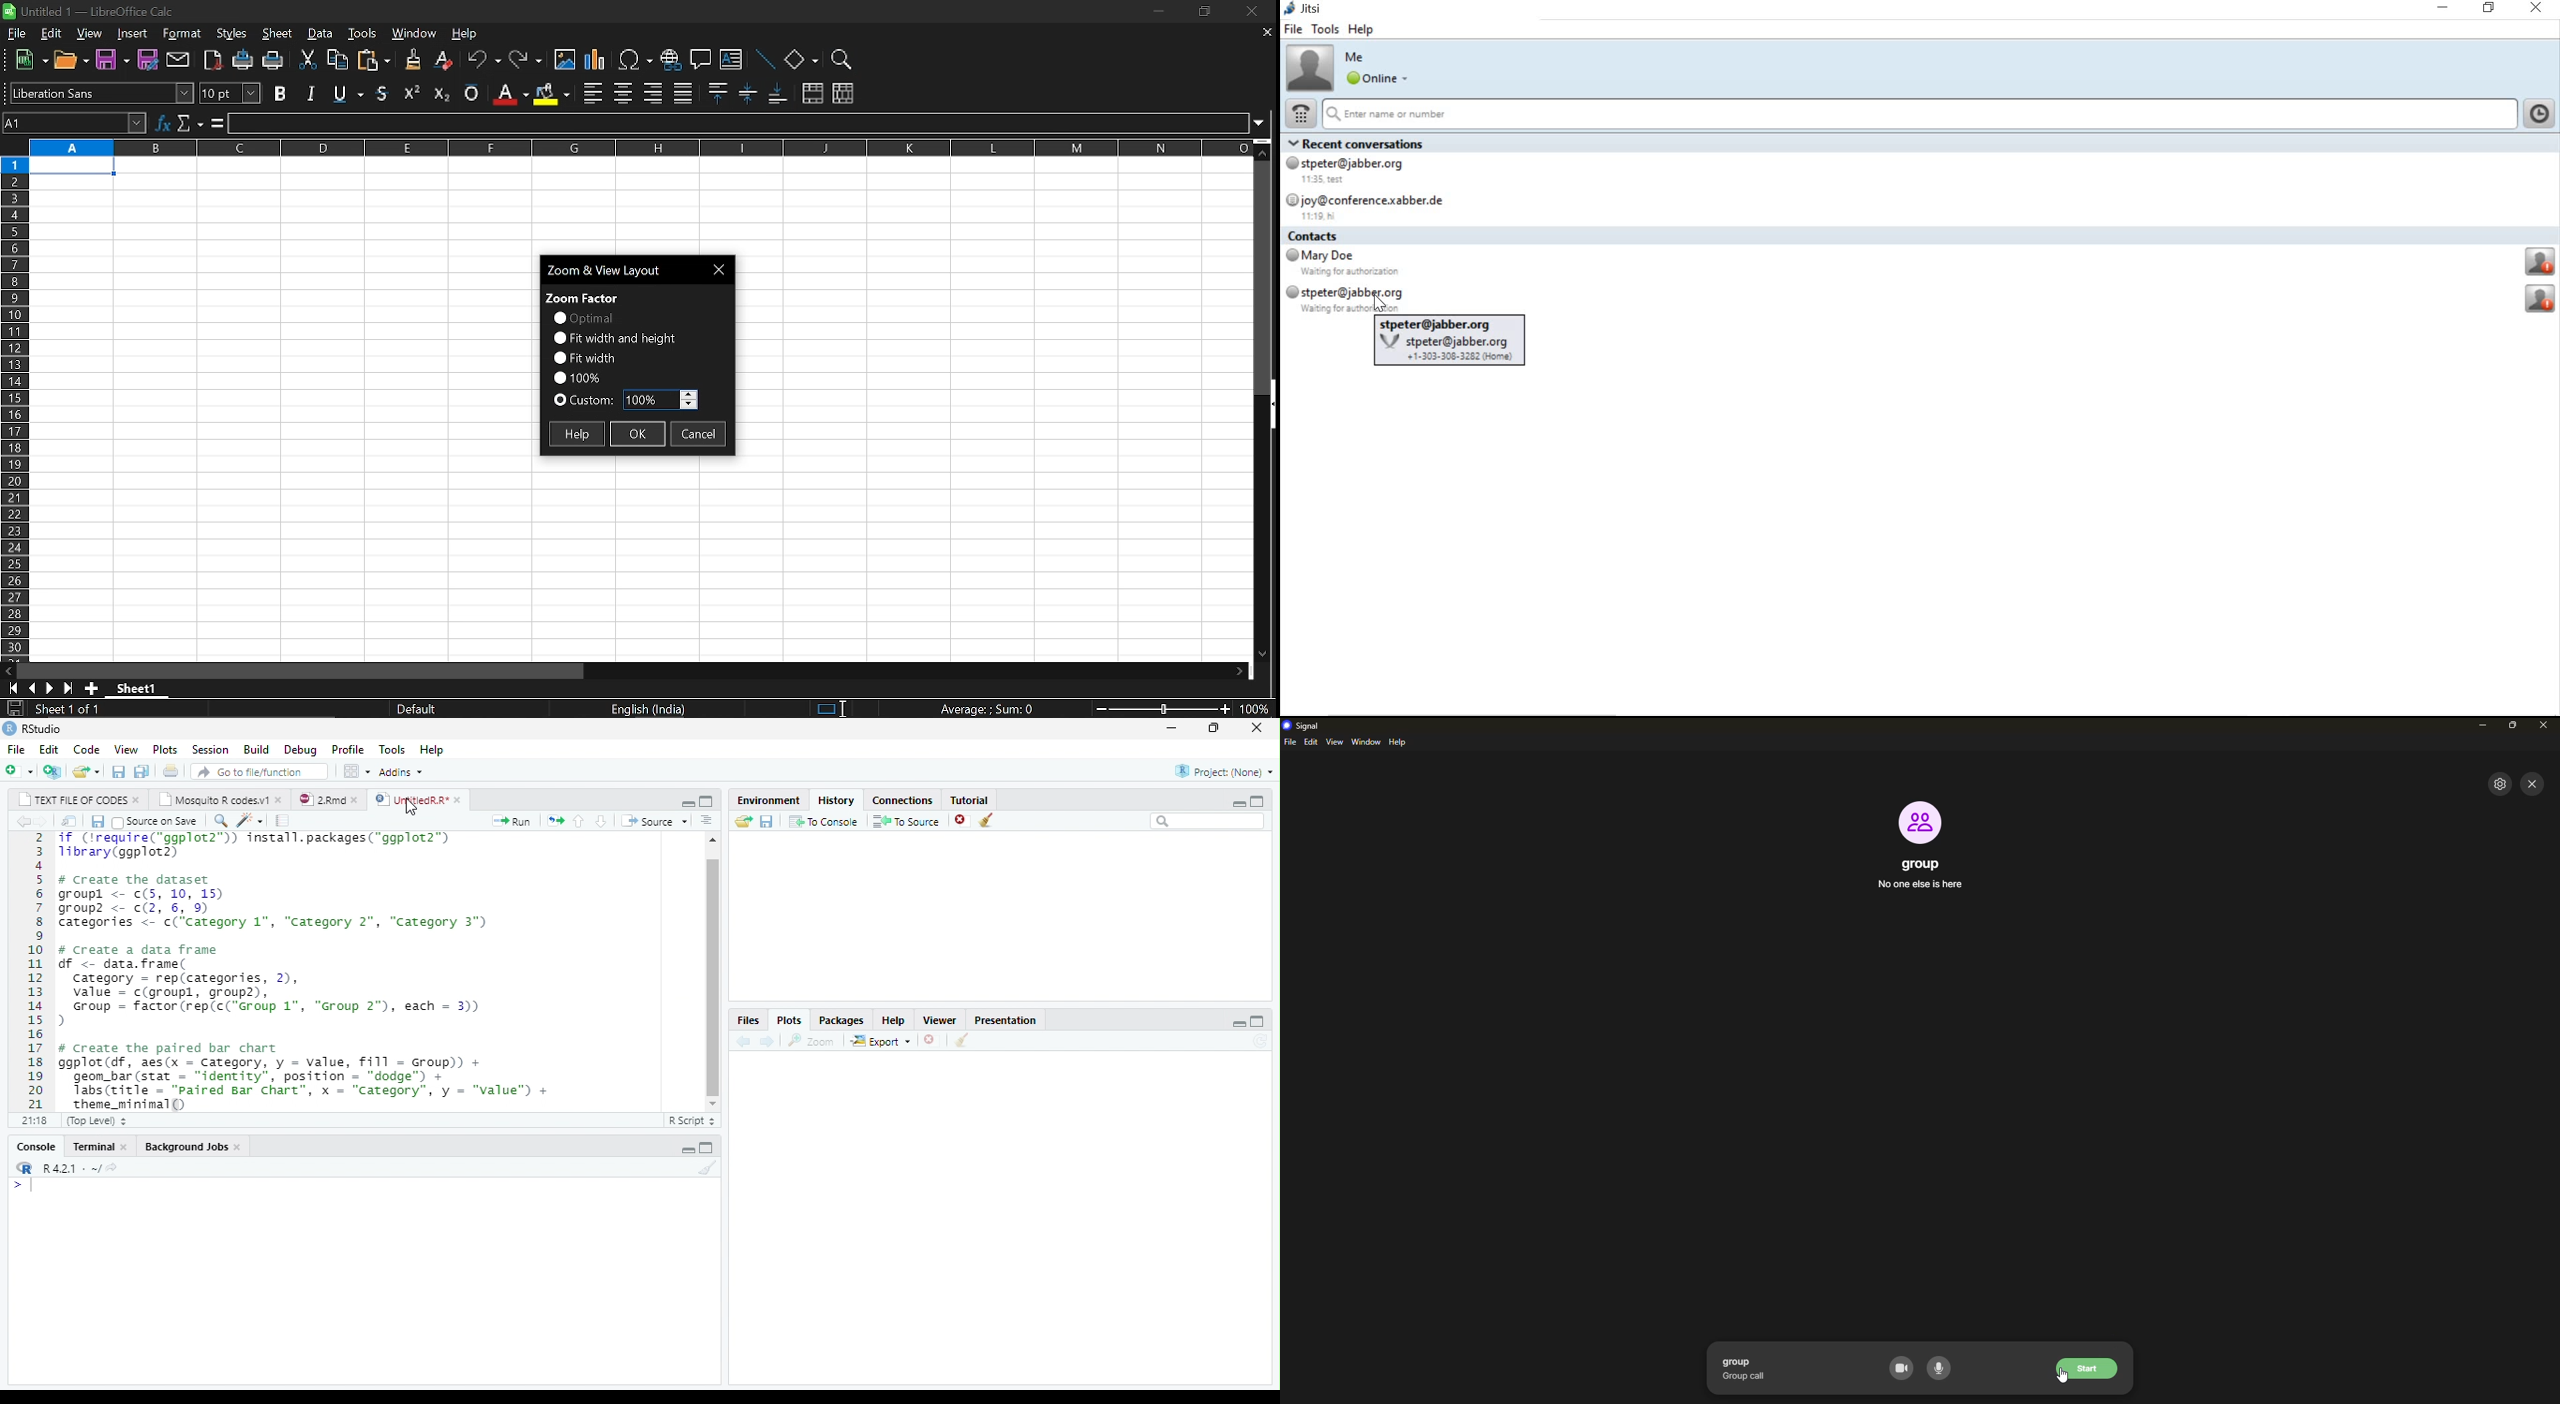  What do you see at coordinates (70, 1169) in the screenshot?
I see `R 4.2.1~/` at bounding box center [70, 1169].